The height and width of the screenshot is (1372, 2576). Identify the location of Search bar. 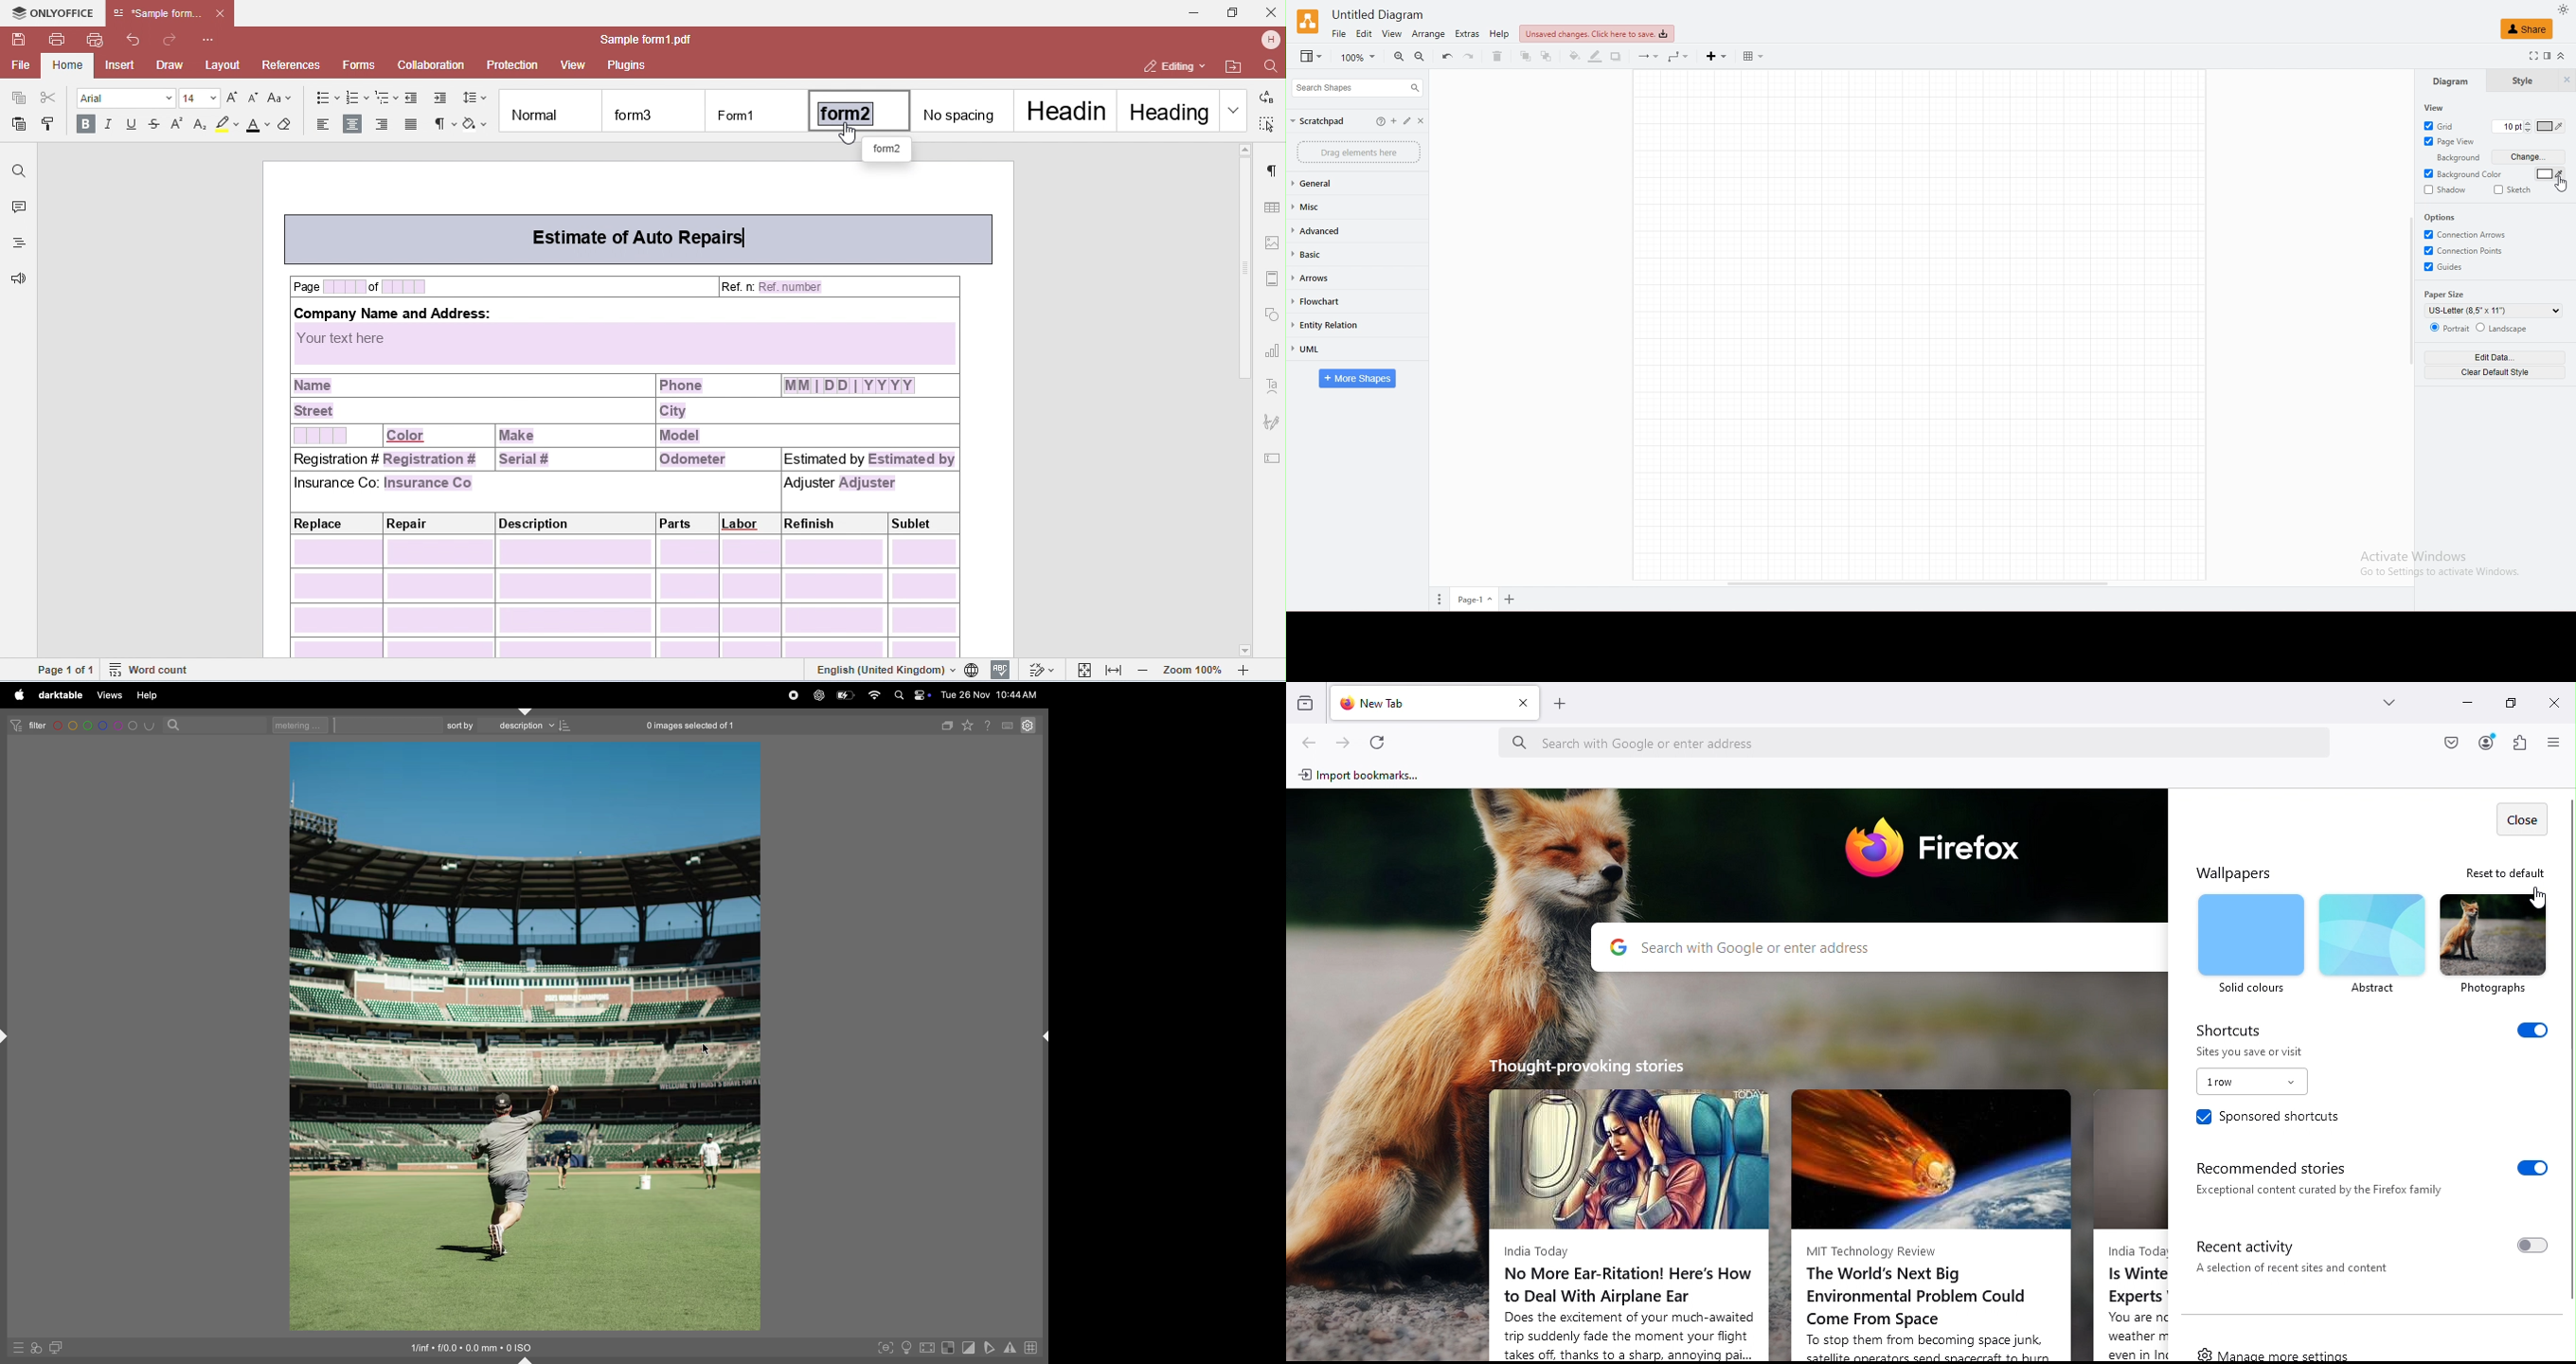
(1921, 737).